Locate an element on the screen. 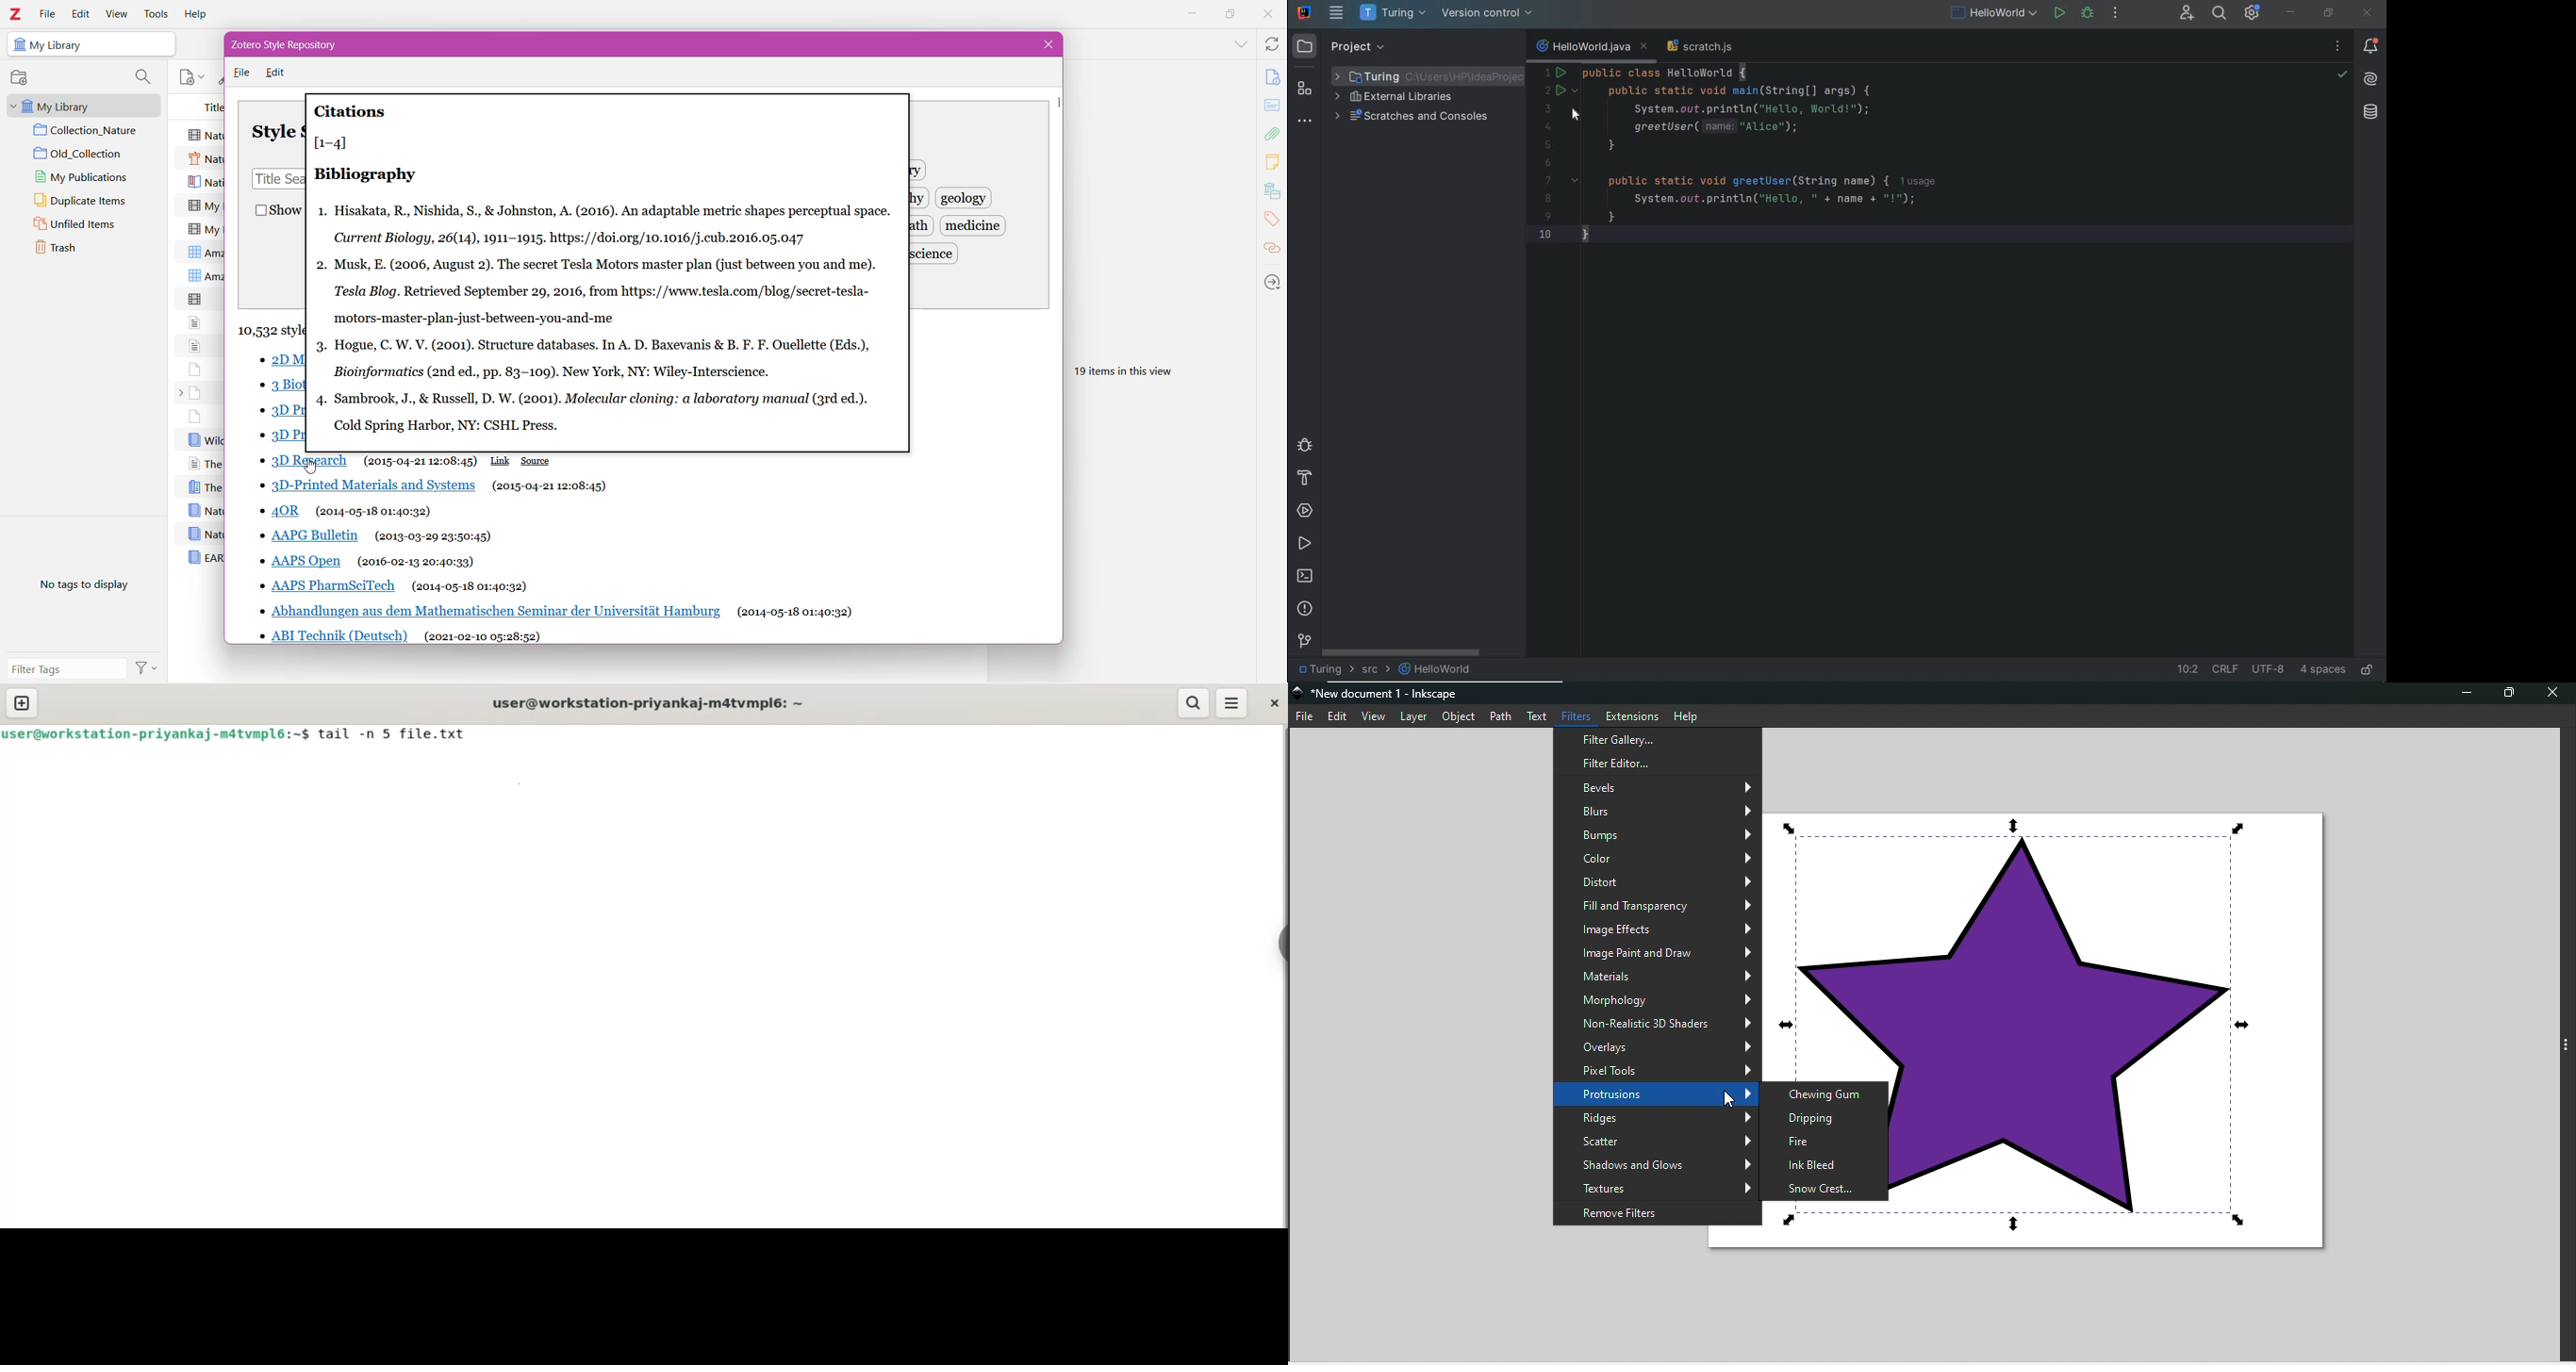 The image size is (2576, 1372). file without title is located at coordinates (196, 393).